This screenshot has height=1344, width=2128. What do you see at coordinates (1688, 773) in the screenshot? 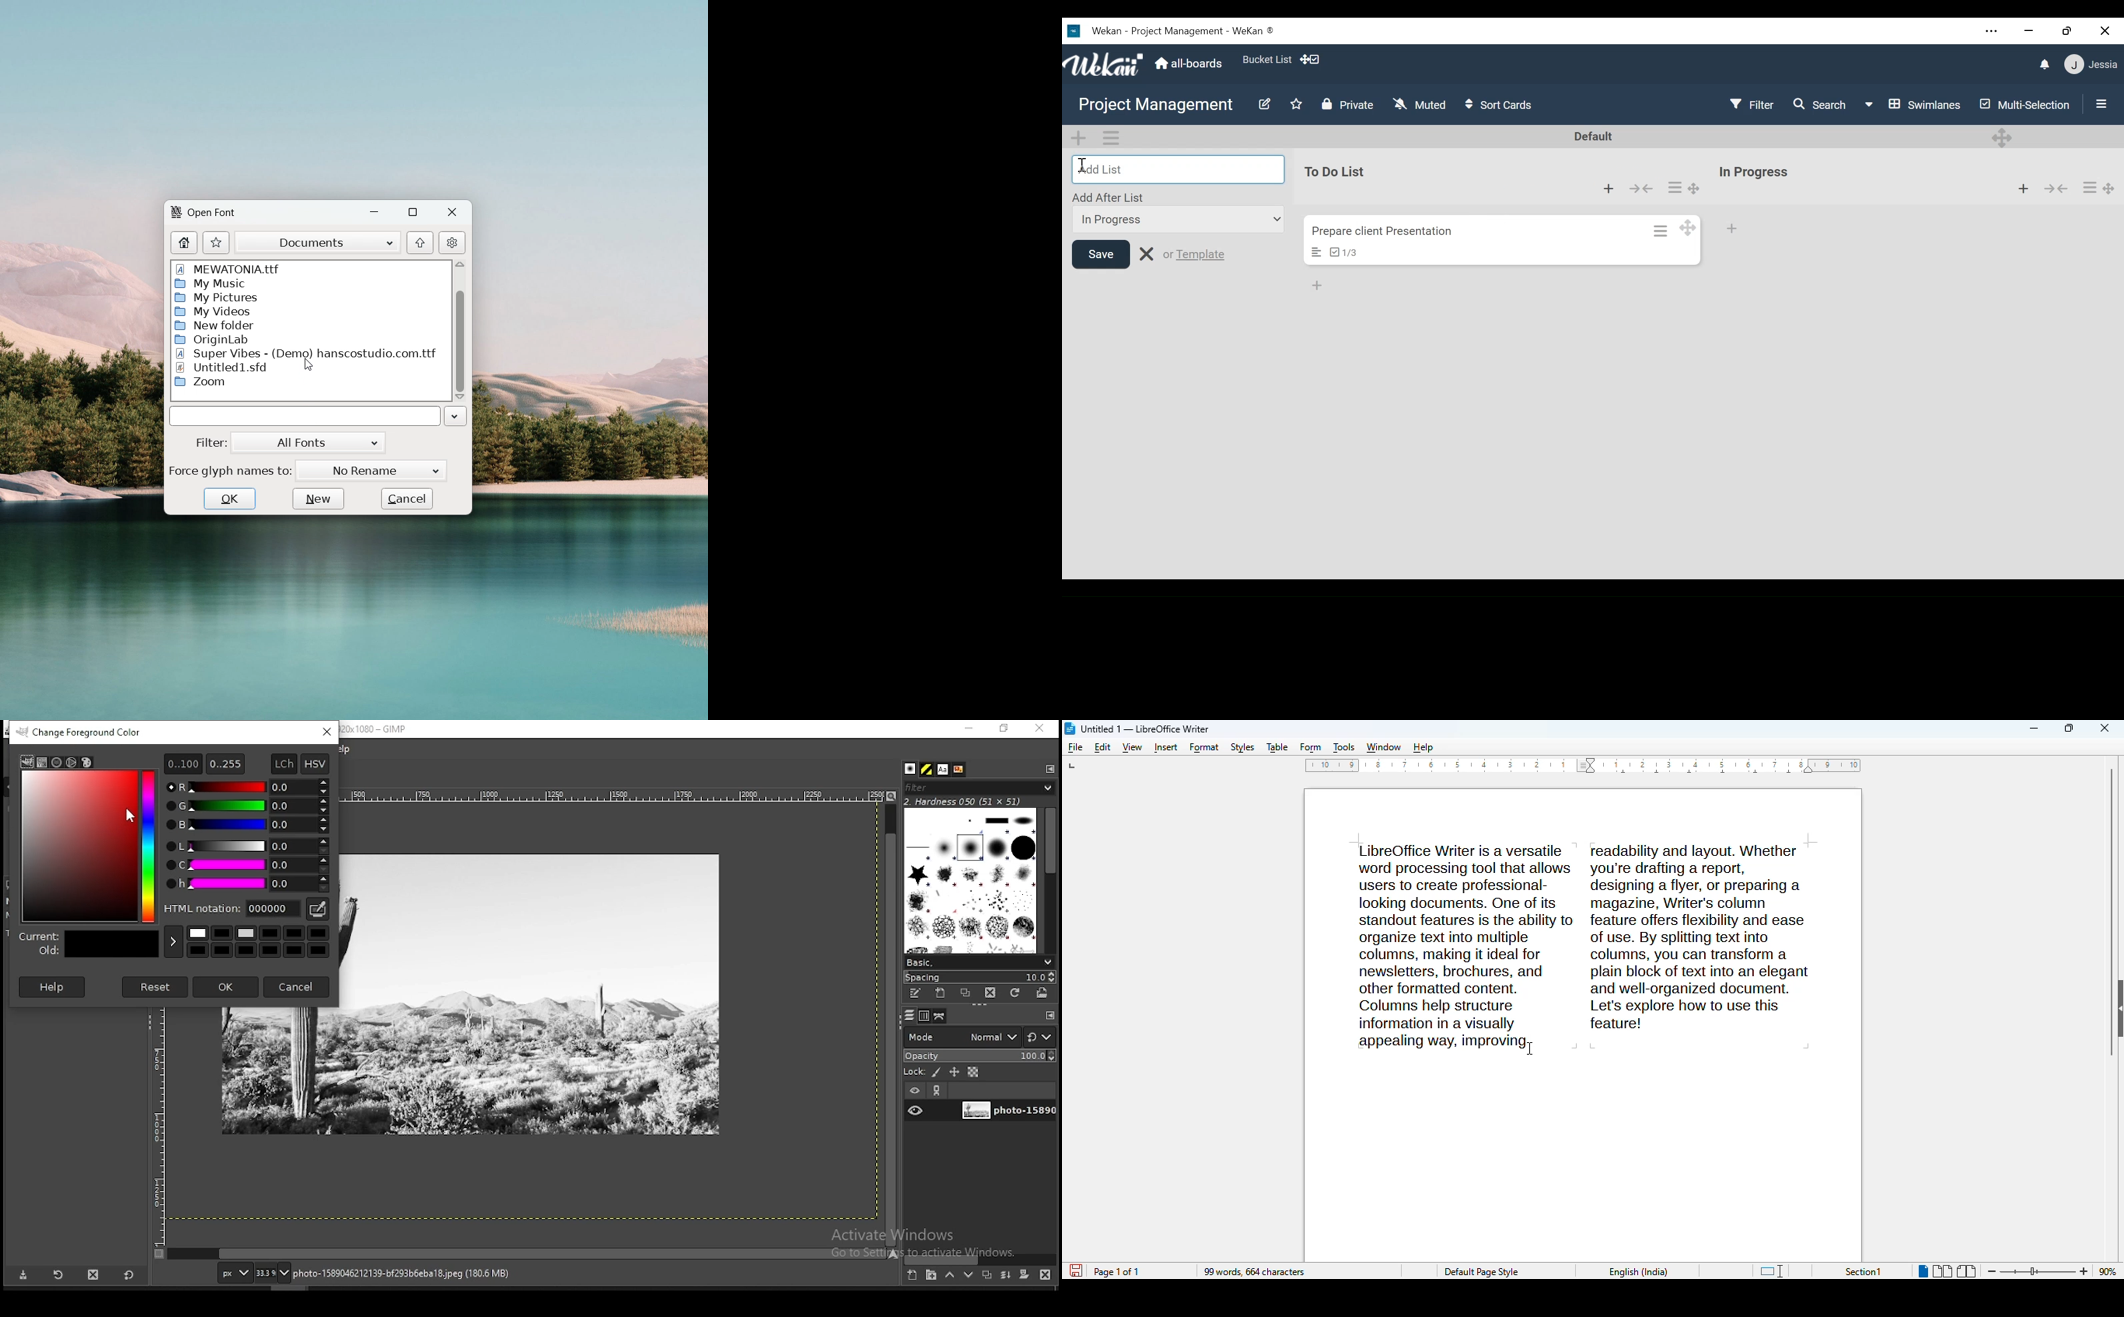
I see `center tab` at bounding box center [1688, 773].